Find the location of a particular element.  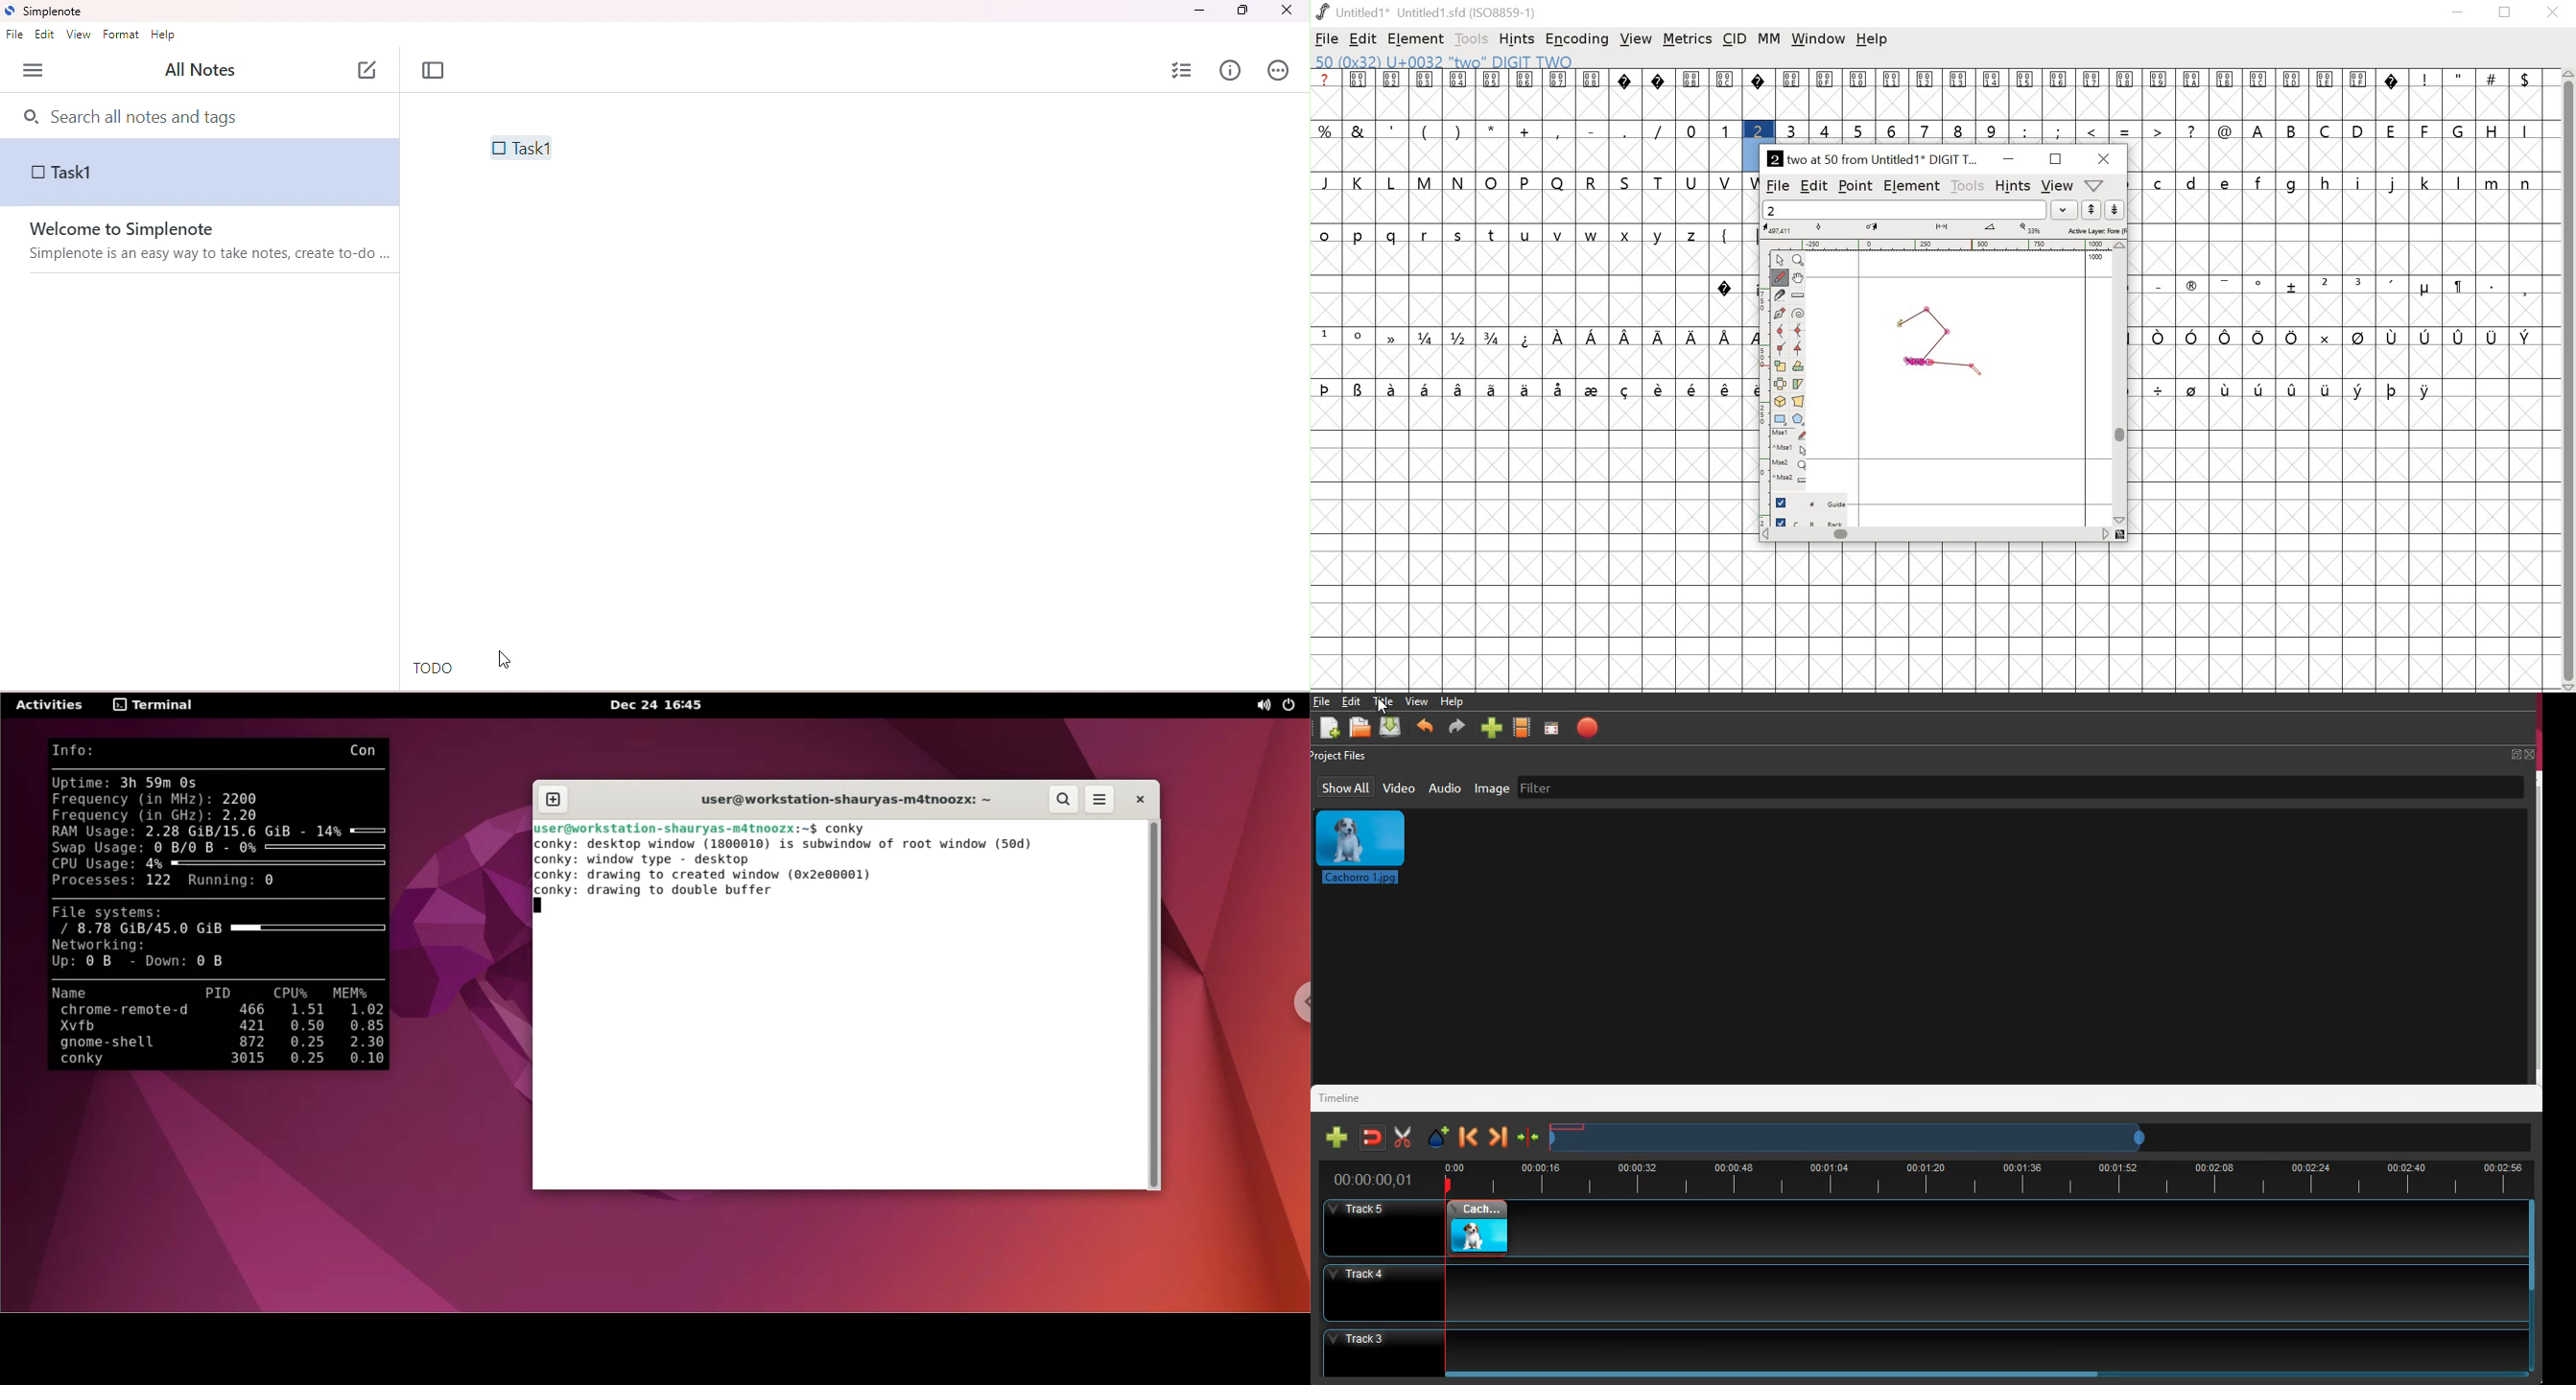

cid is located at coordinates (1734, 38).